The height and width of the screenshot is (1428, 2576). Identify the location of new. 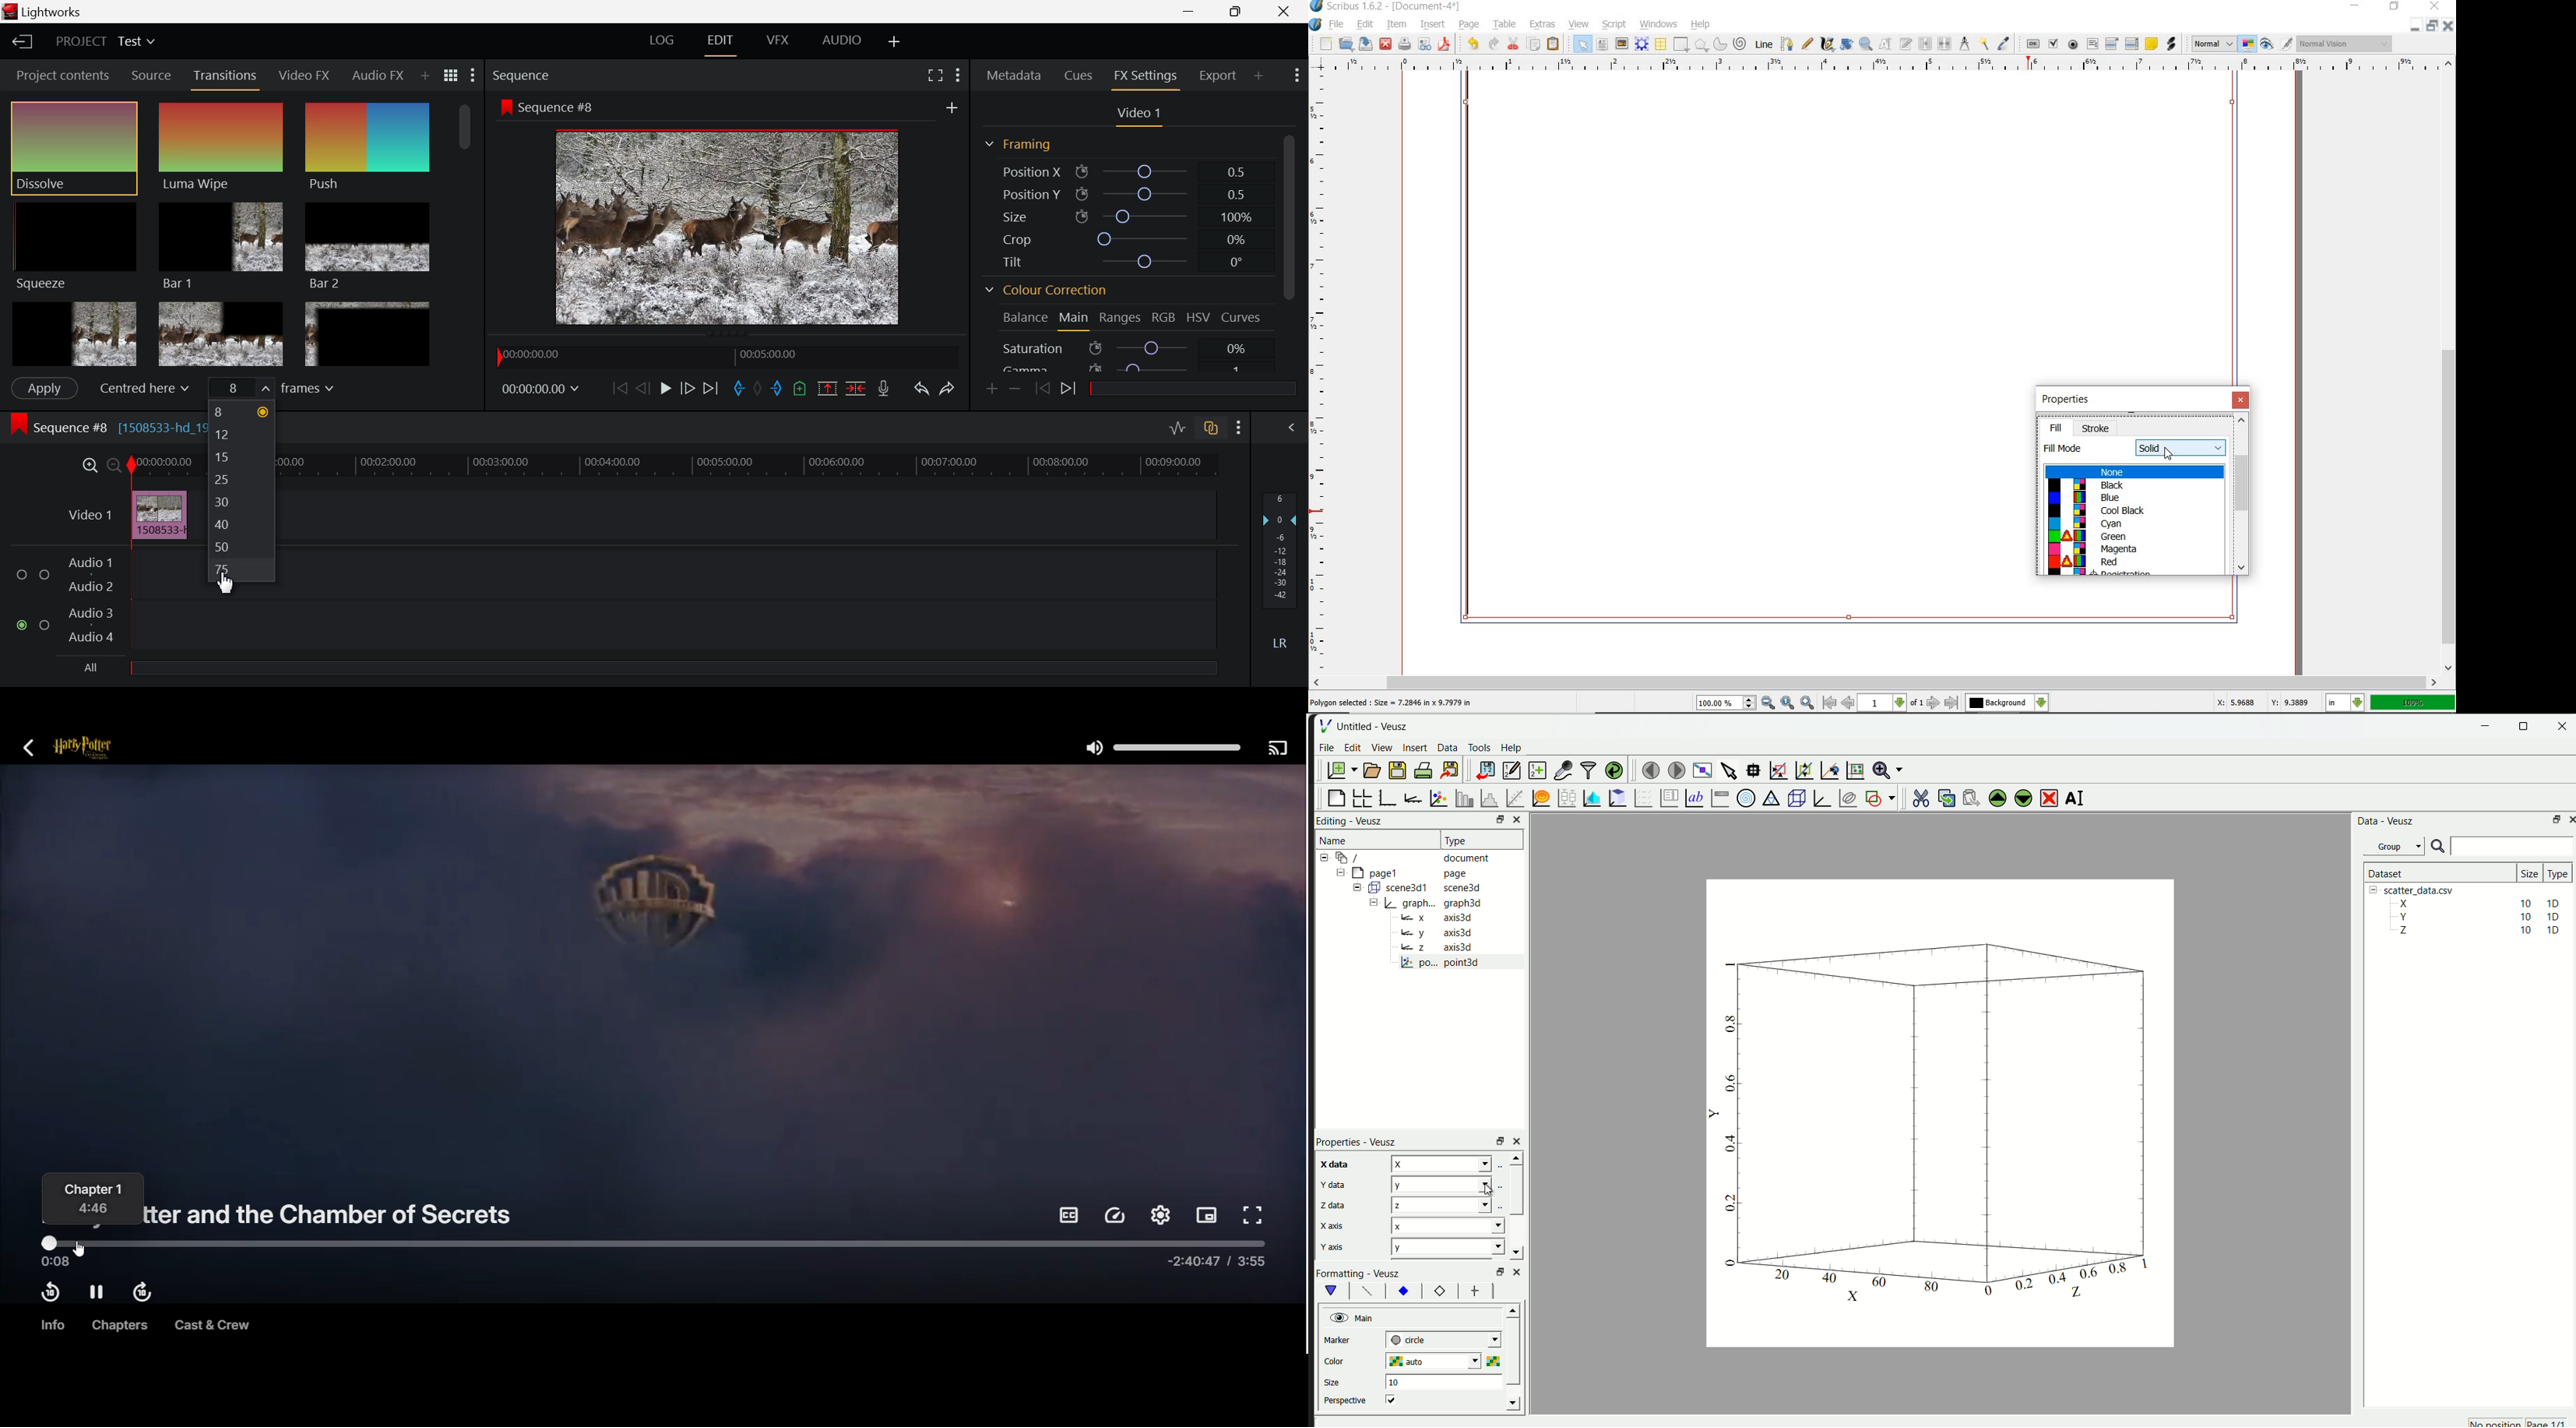
(1321, 44).